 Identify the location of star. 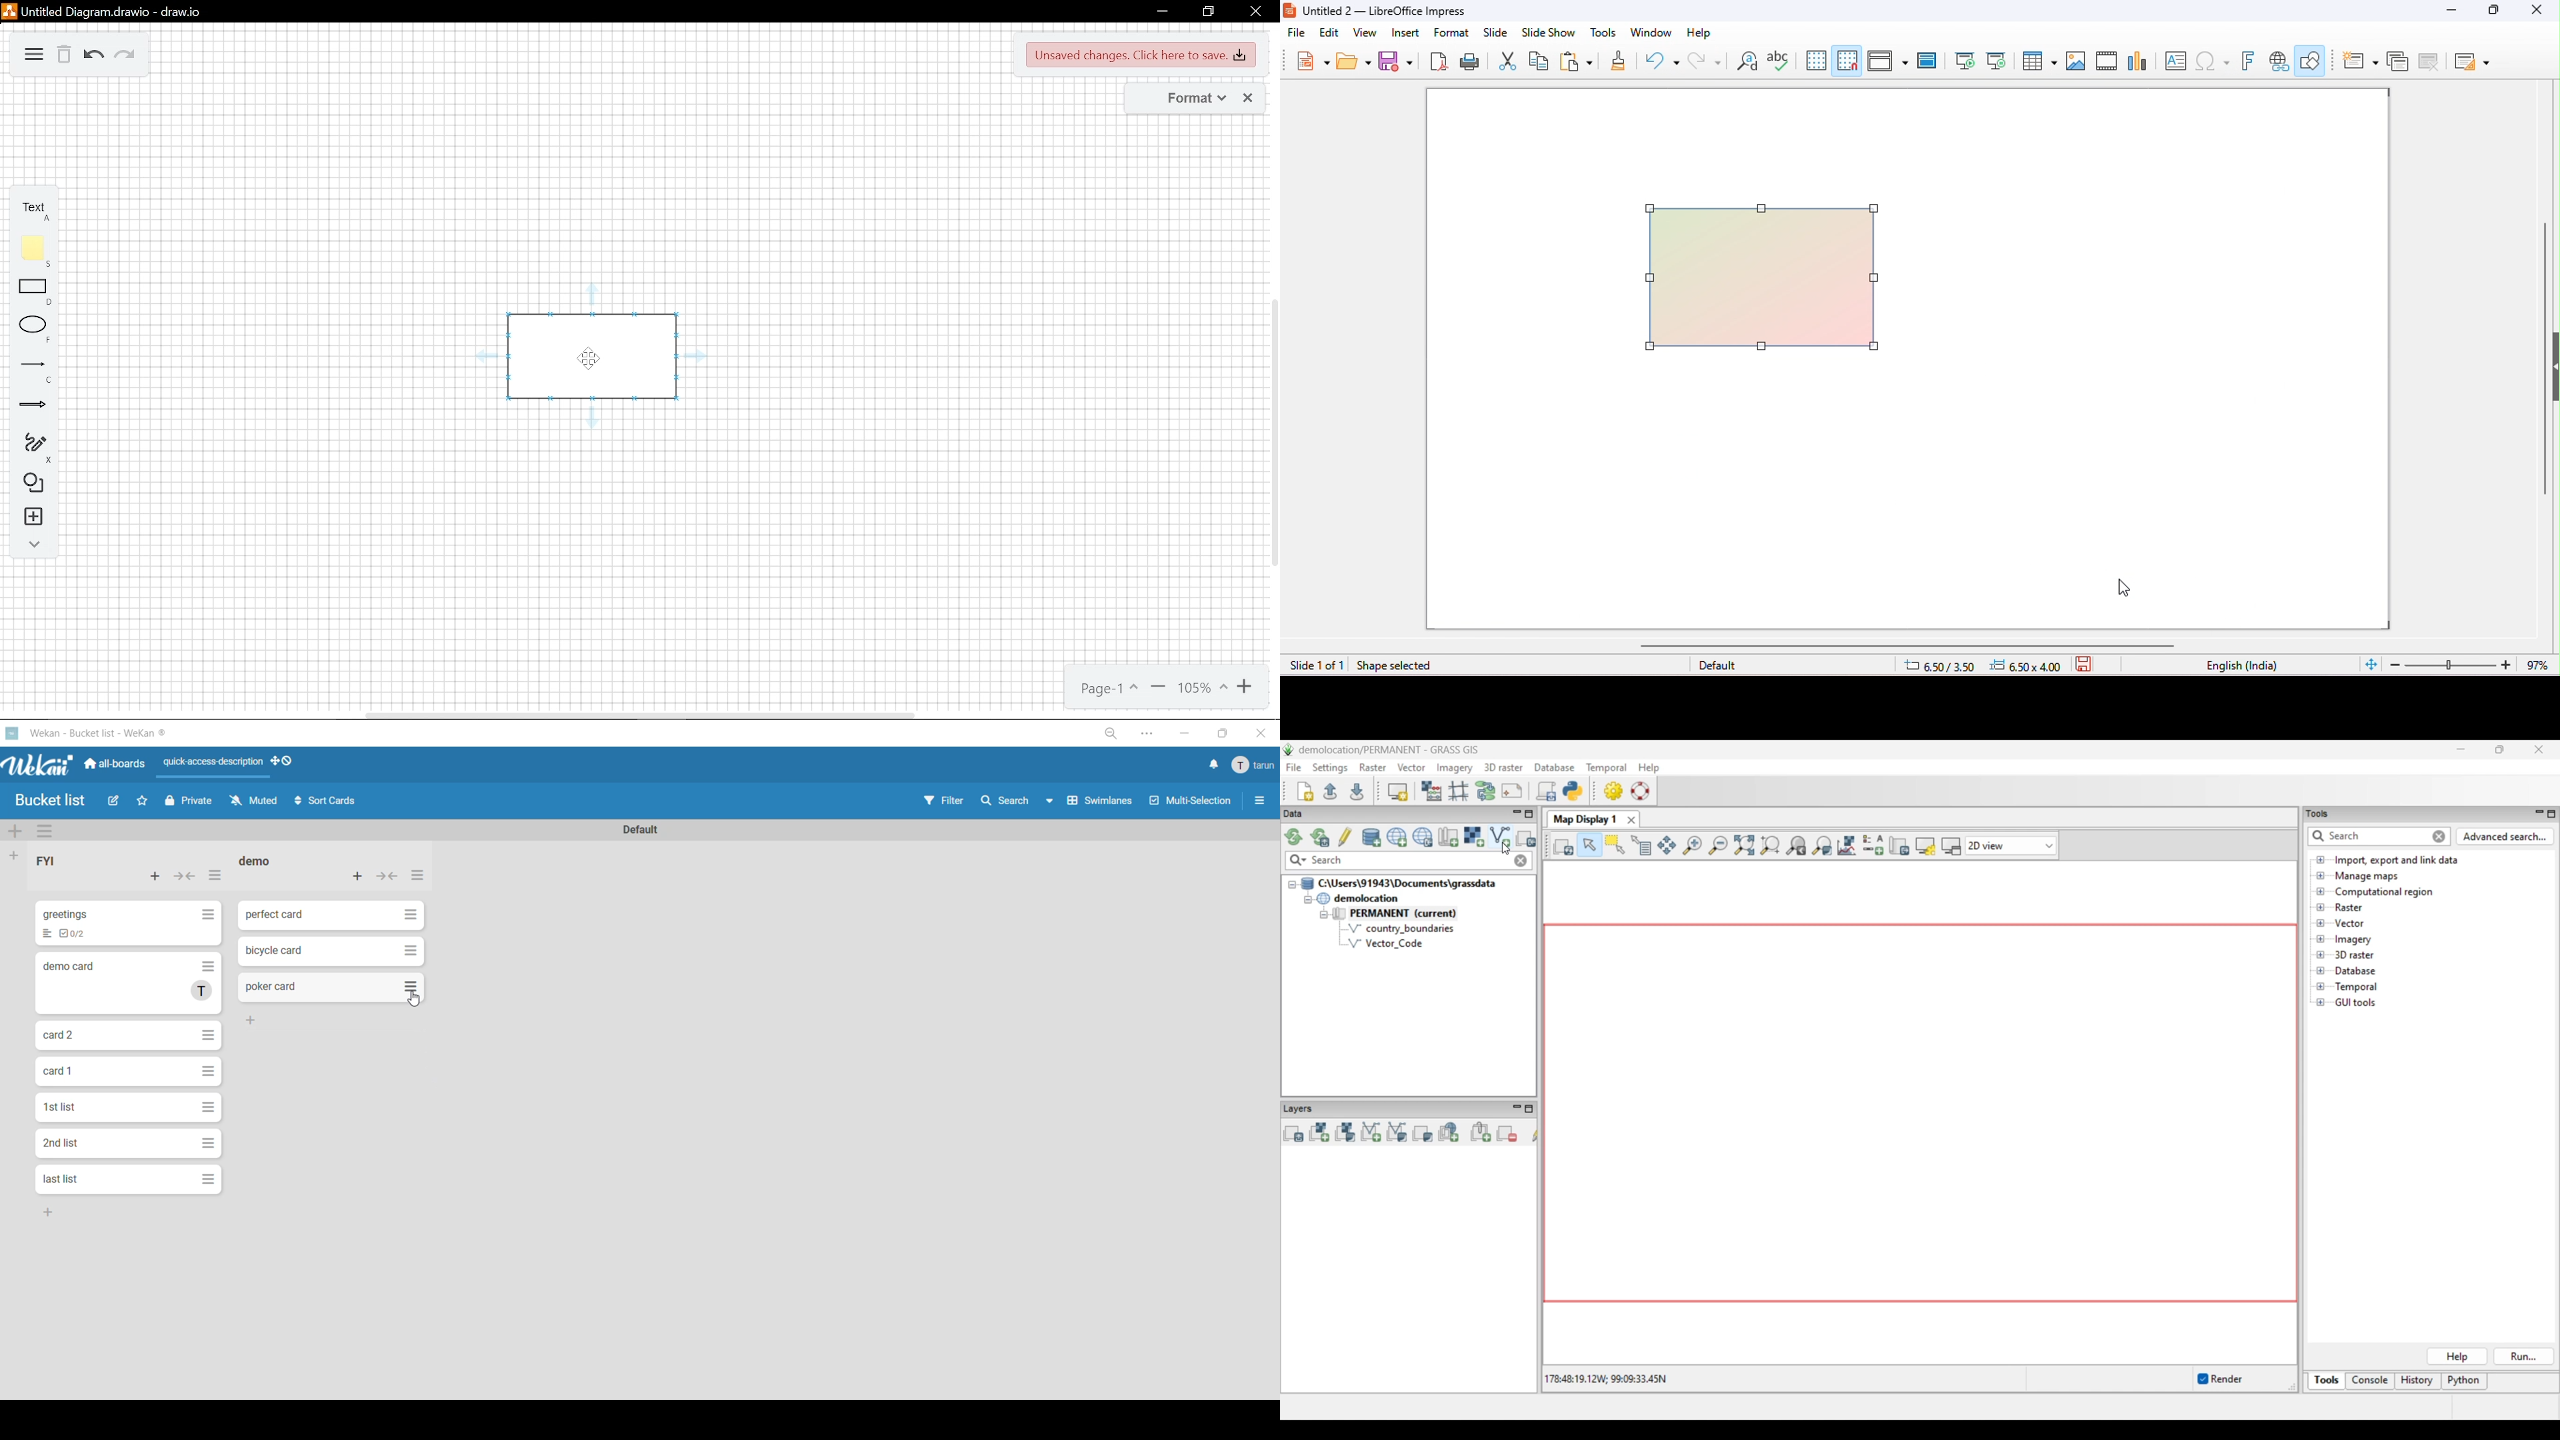
(146, 803).